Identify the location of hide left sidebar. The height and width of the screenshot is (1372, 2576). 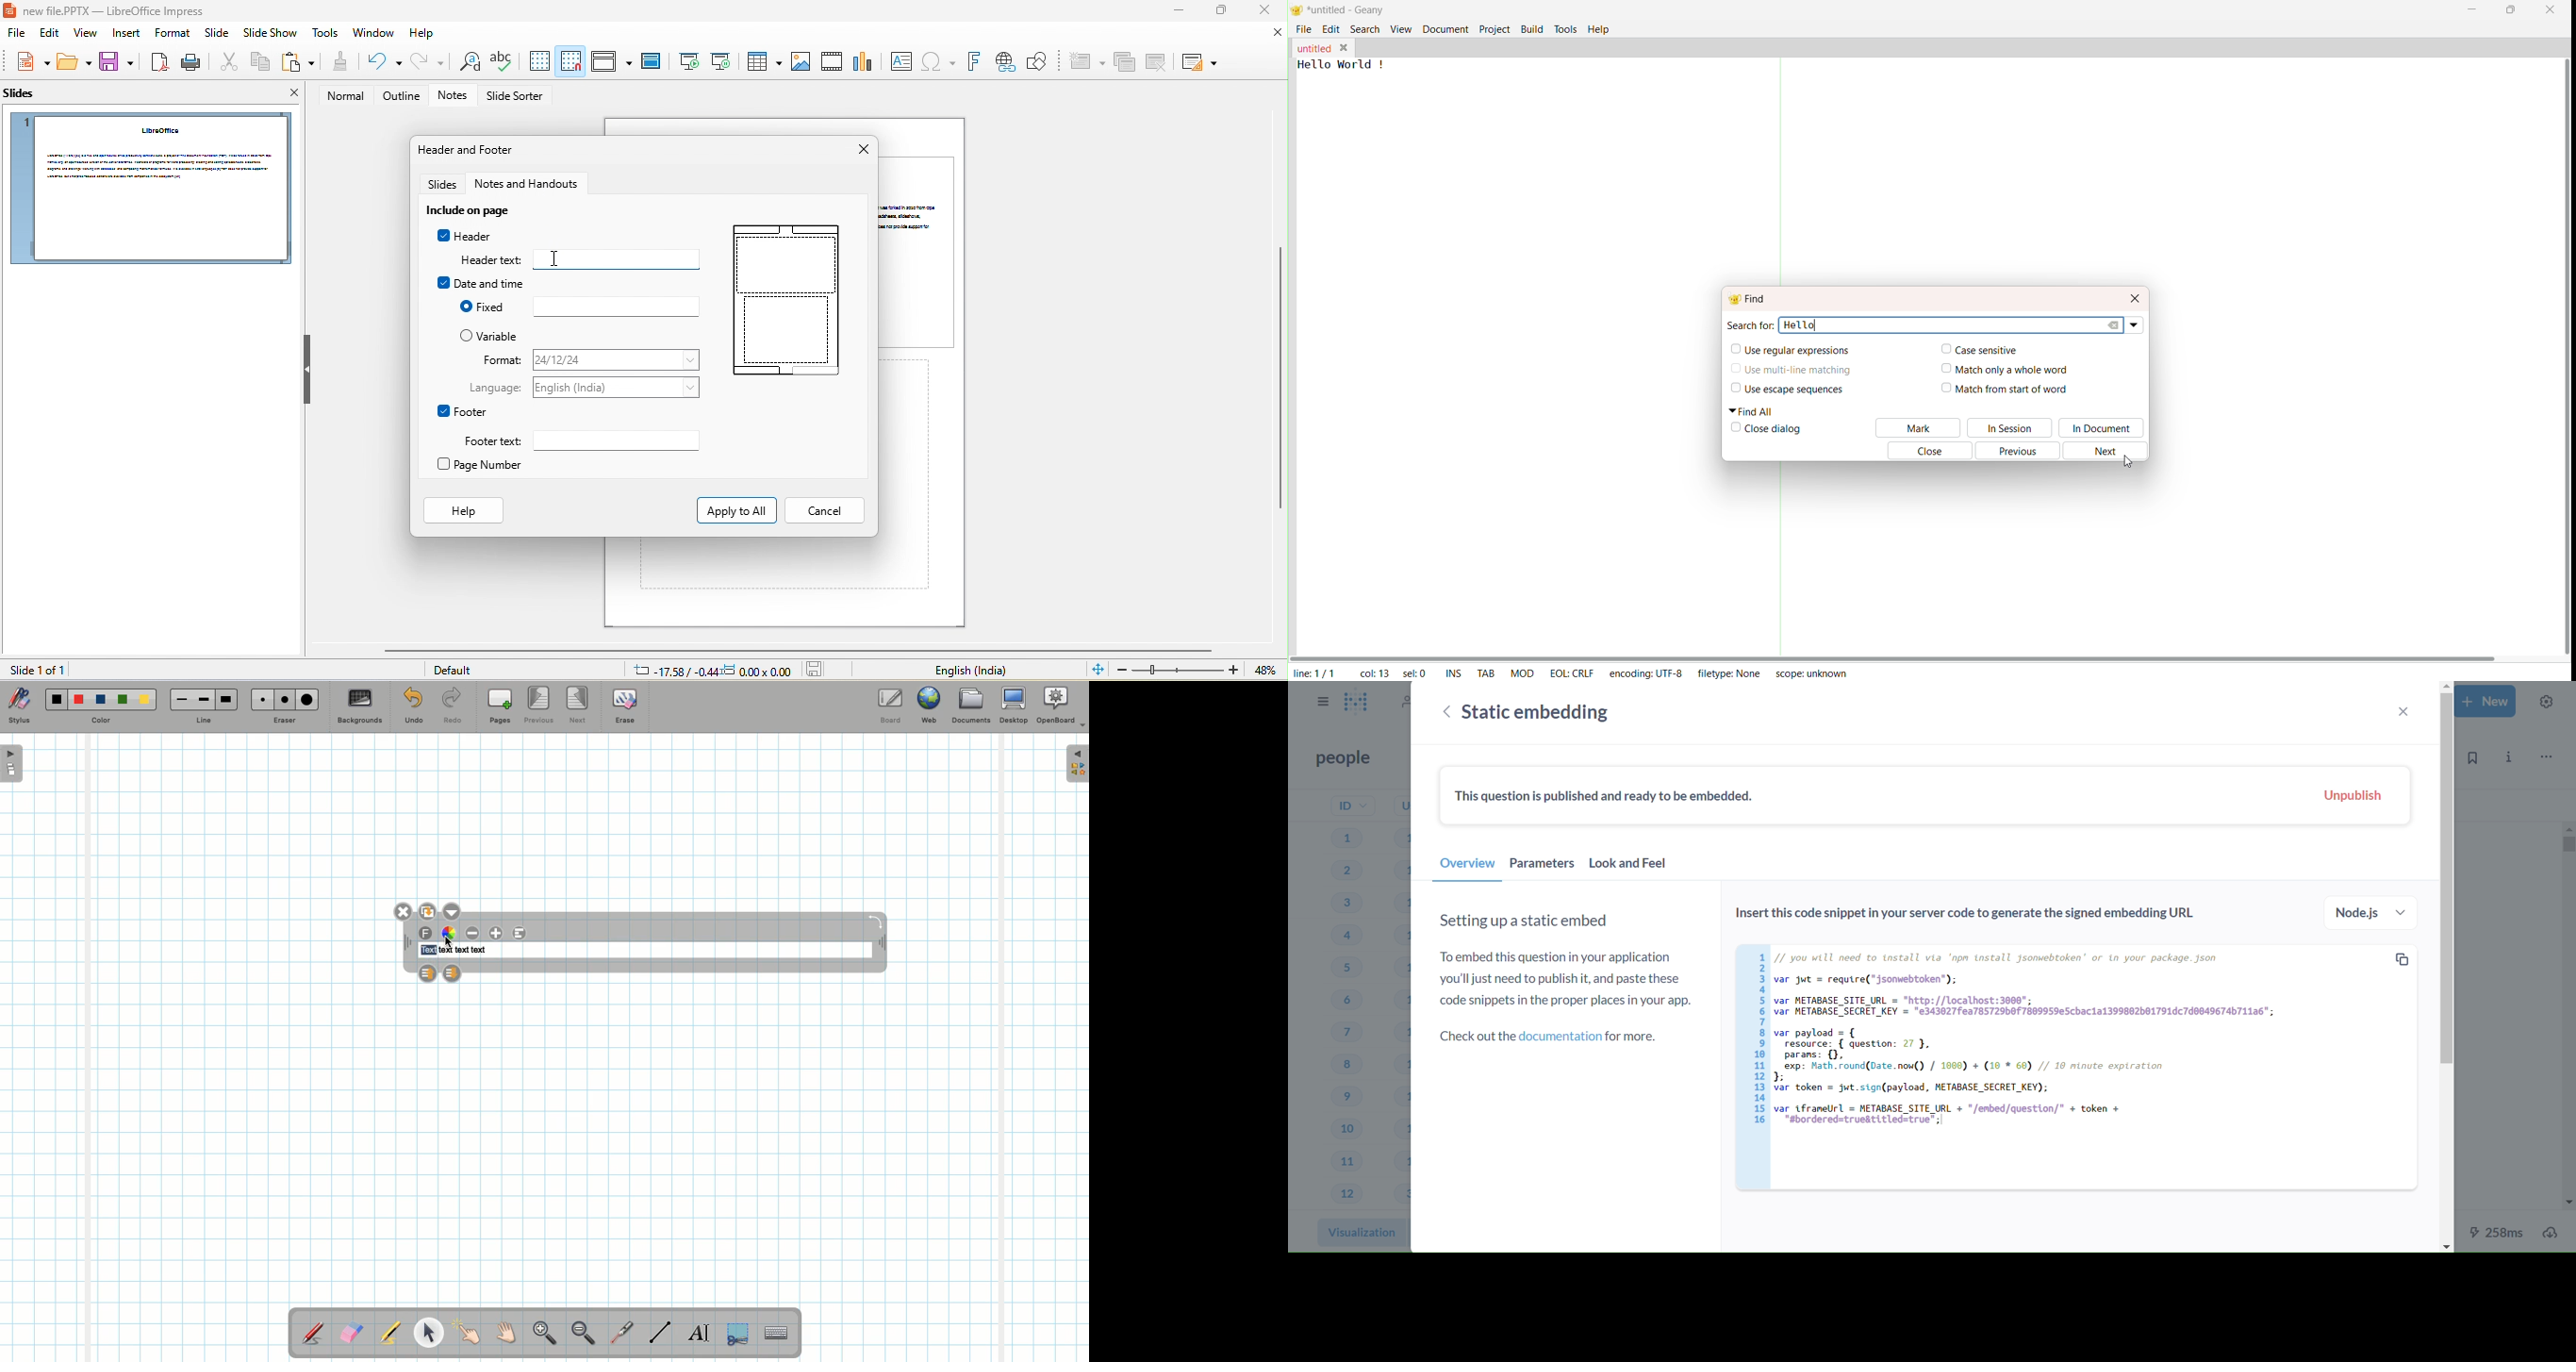
(307, 369).